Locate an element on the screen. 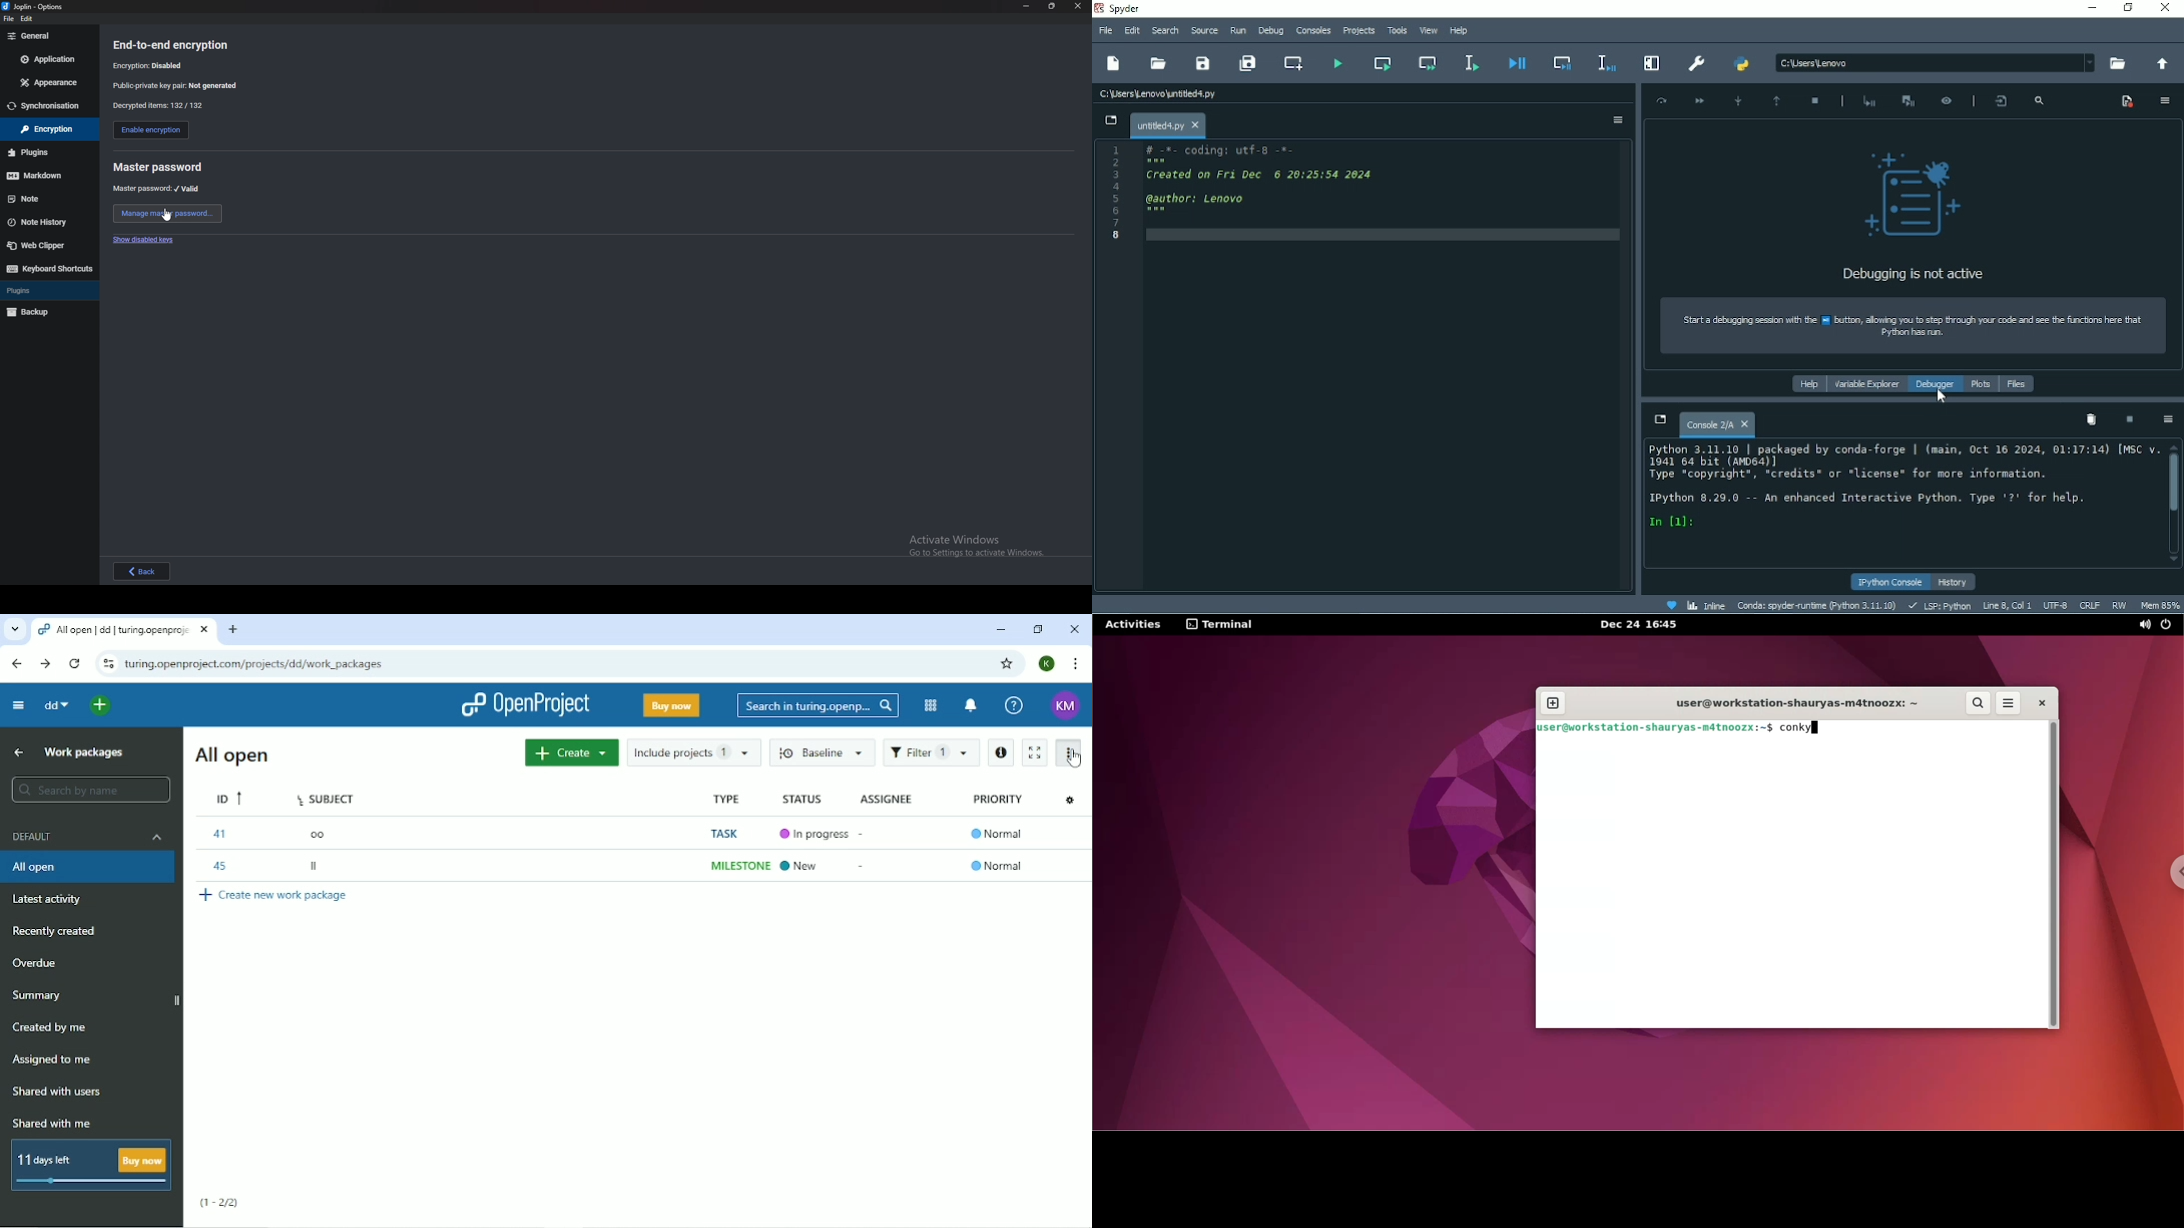  LSP is located at coordinates (1939, 605).